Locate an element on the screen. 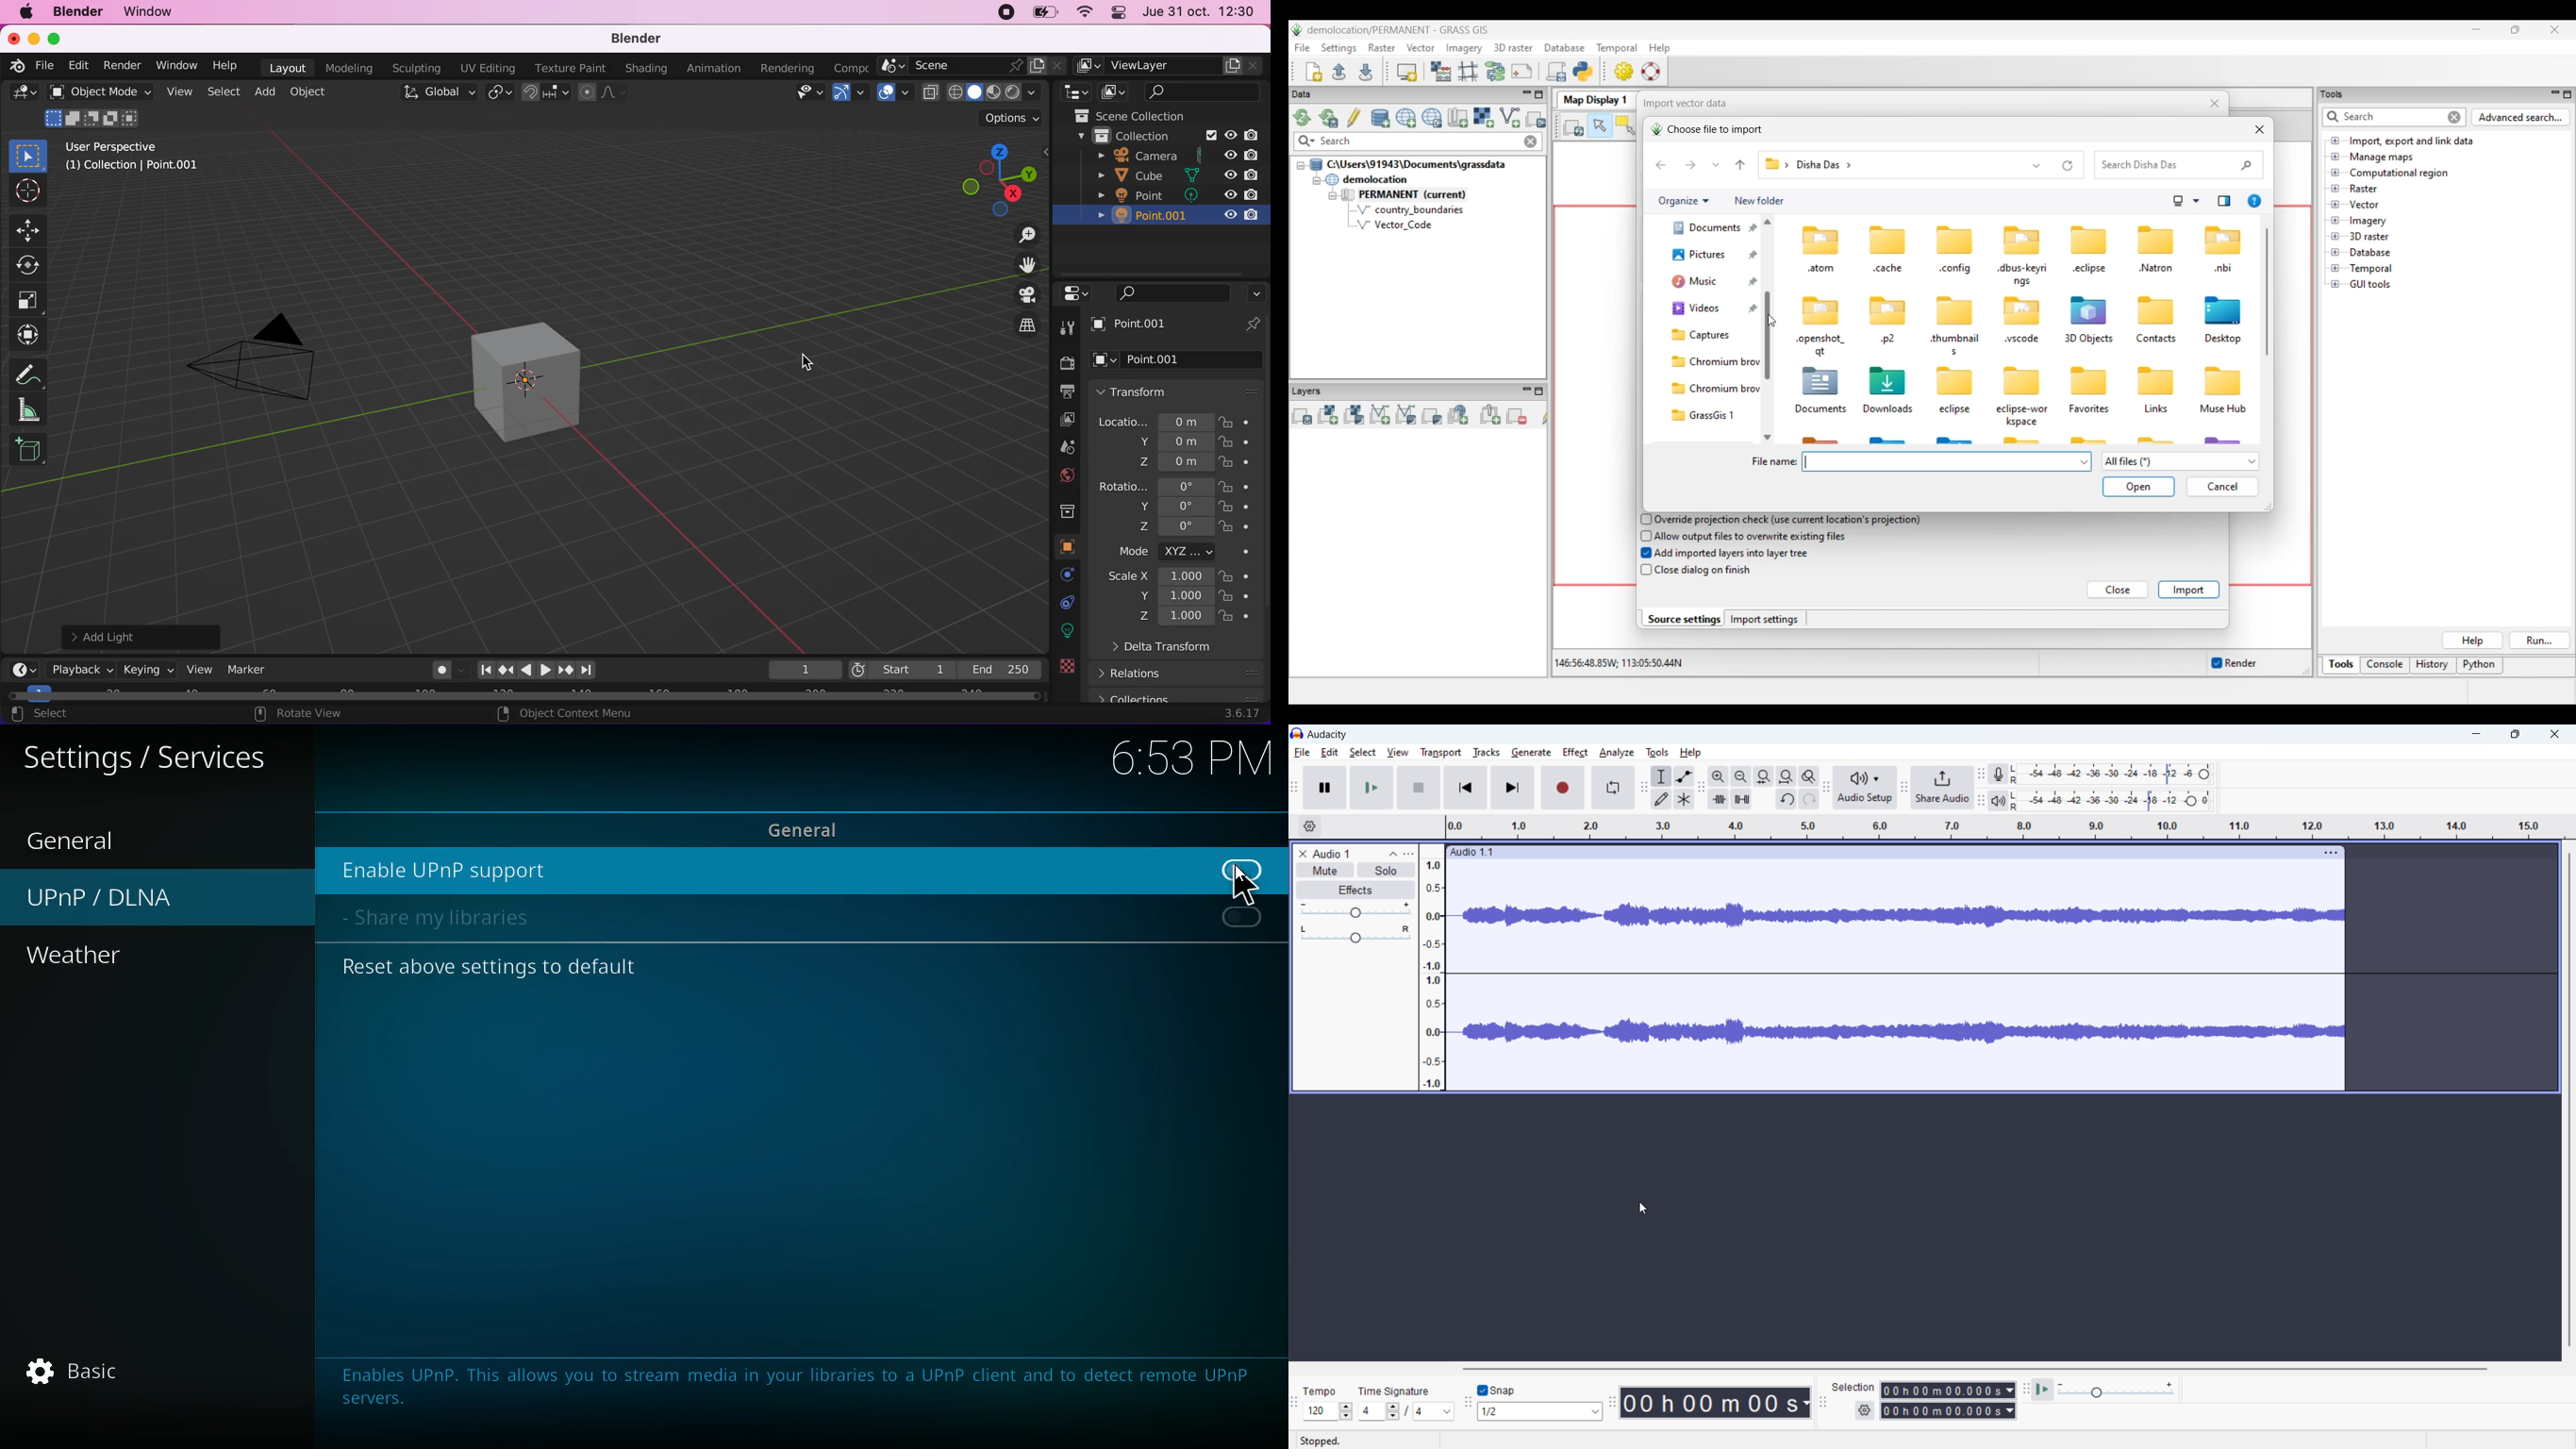 The image size is (2576, 1456). time stamp is located at coordinates (1715, 1401).